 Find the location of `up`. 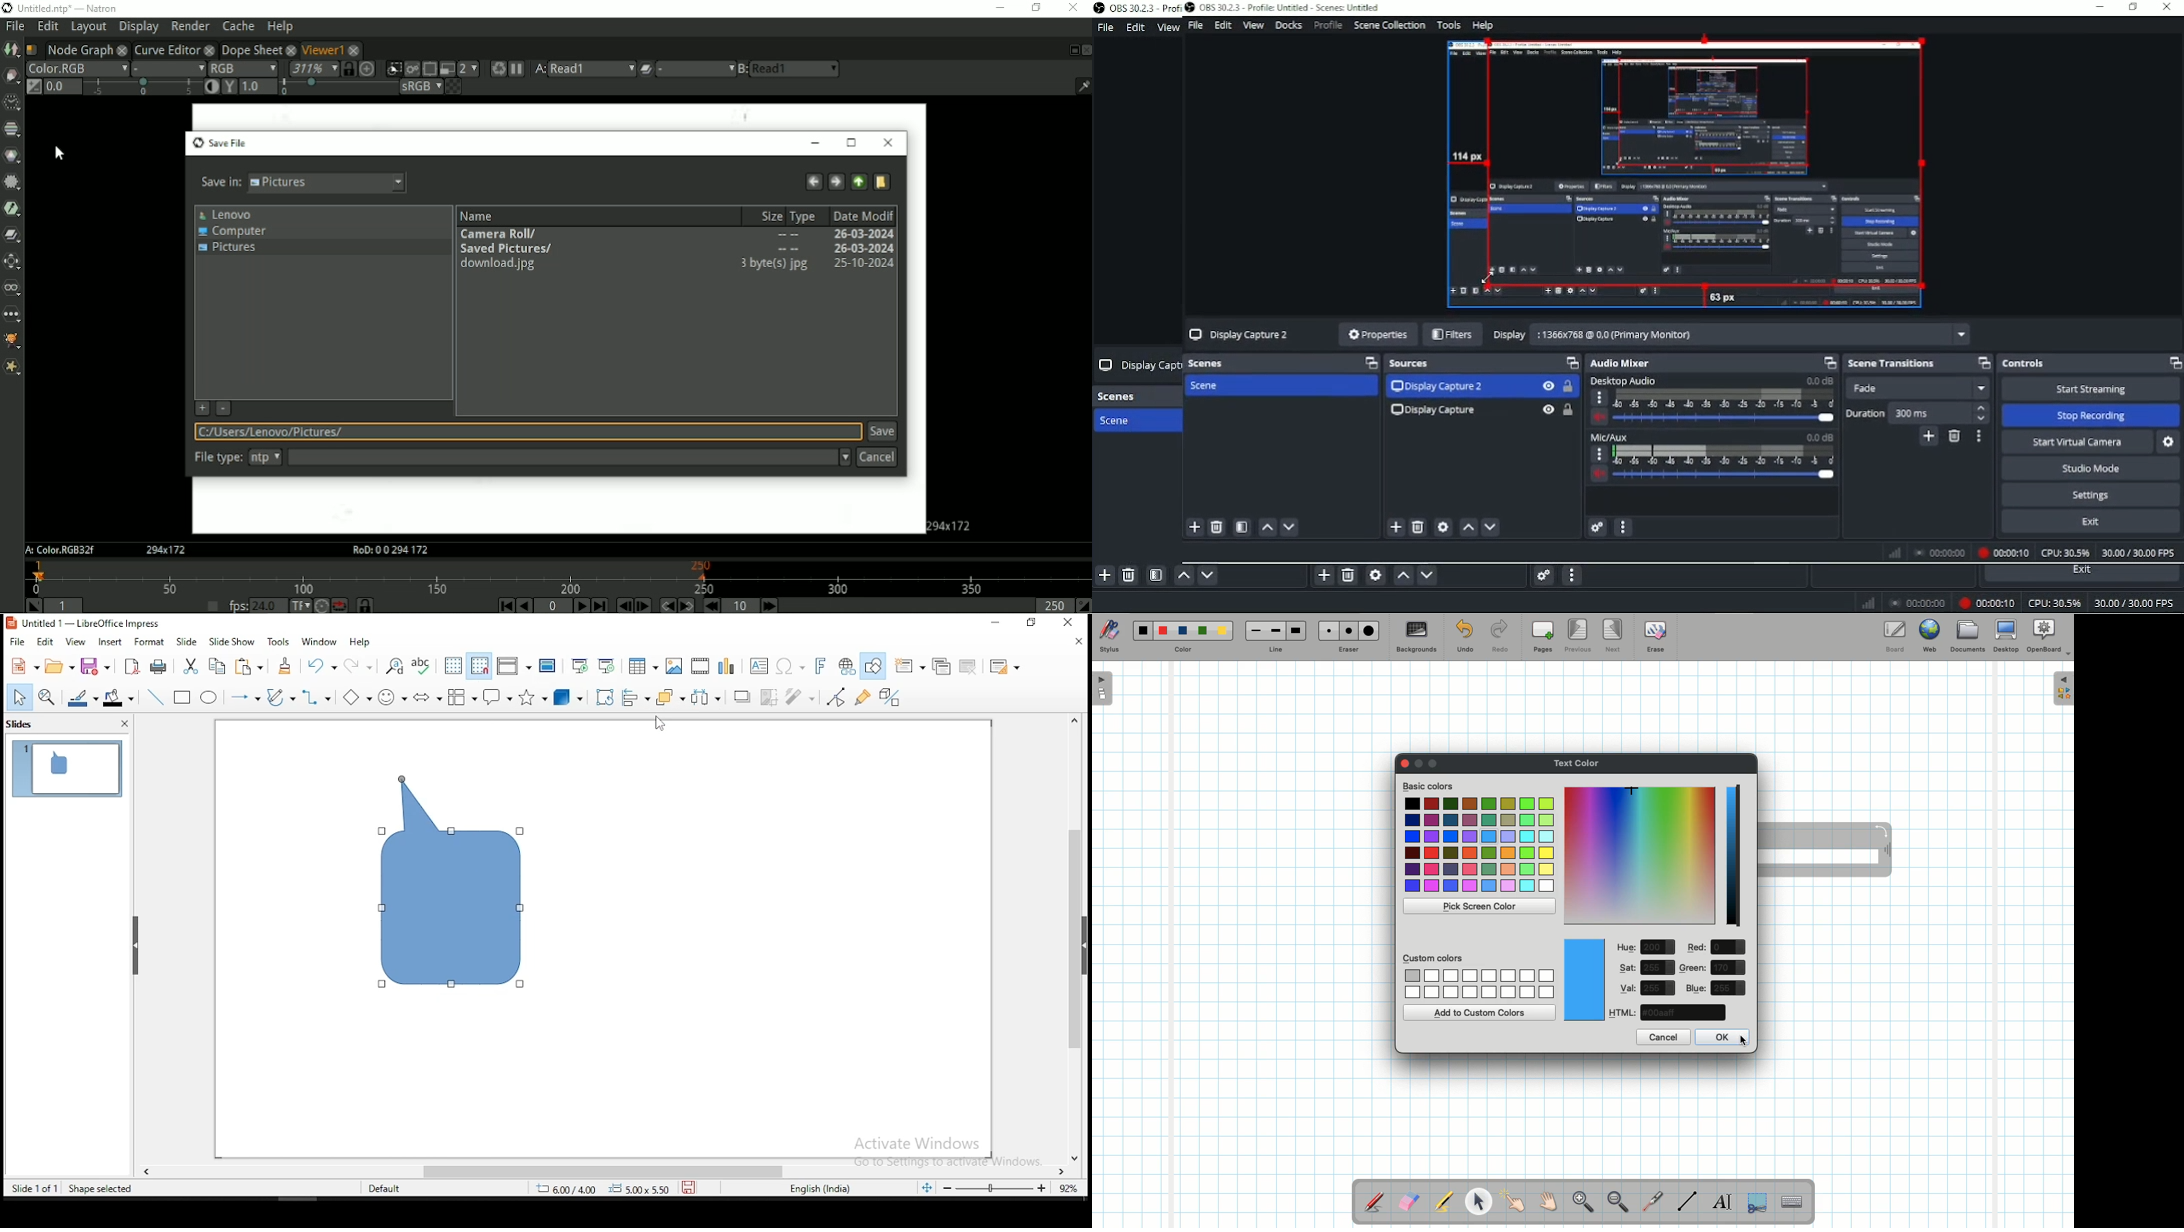

up is located at coordinates (1268, 528).